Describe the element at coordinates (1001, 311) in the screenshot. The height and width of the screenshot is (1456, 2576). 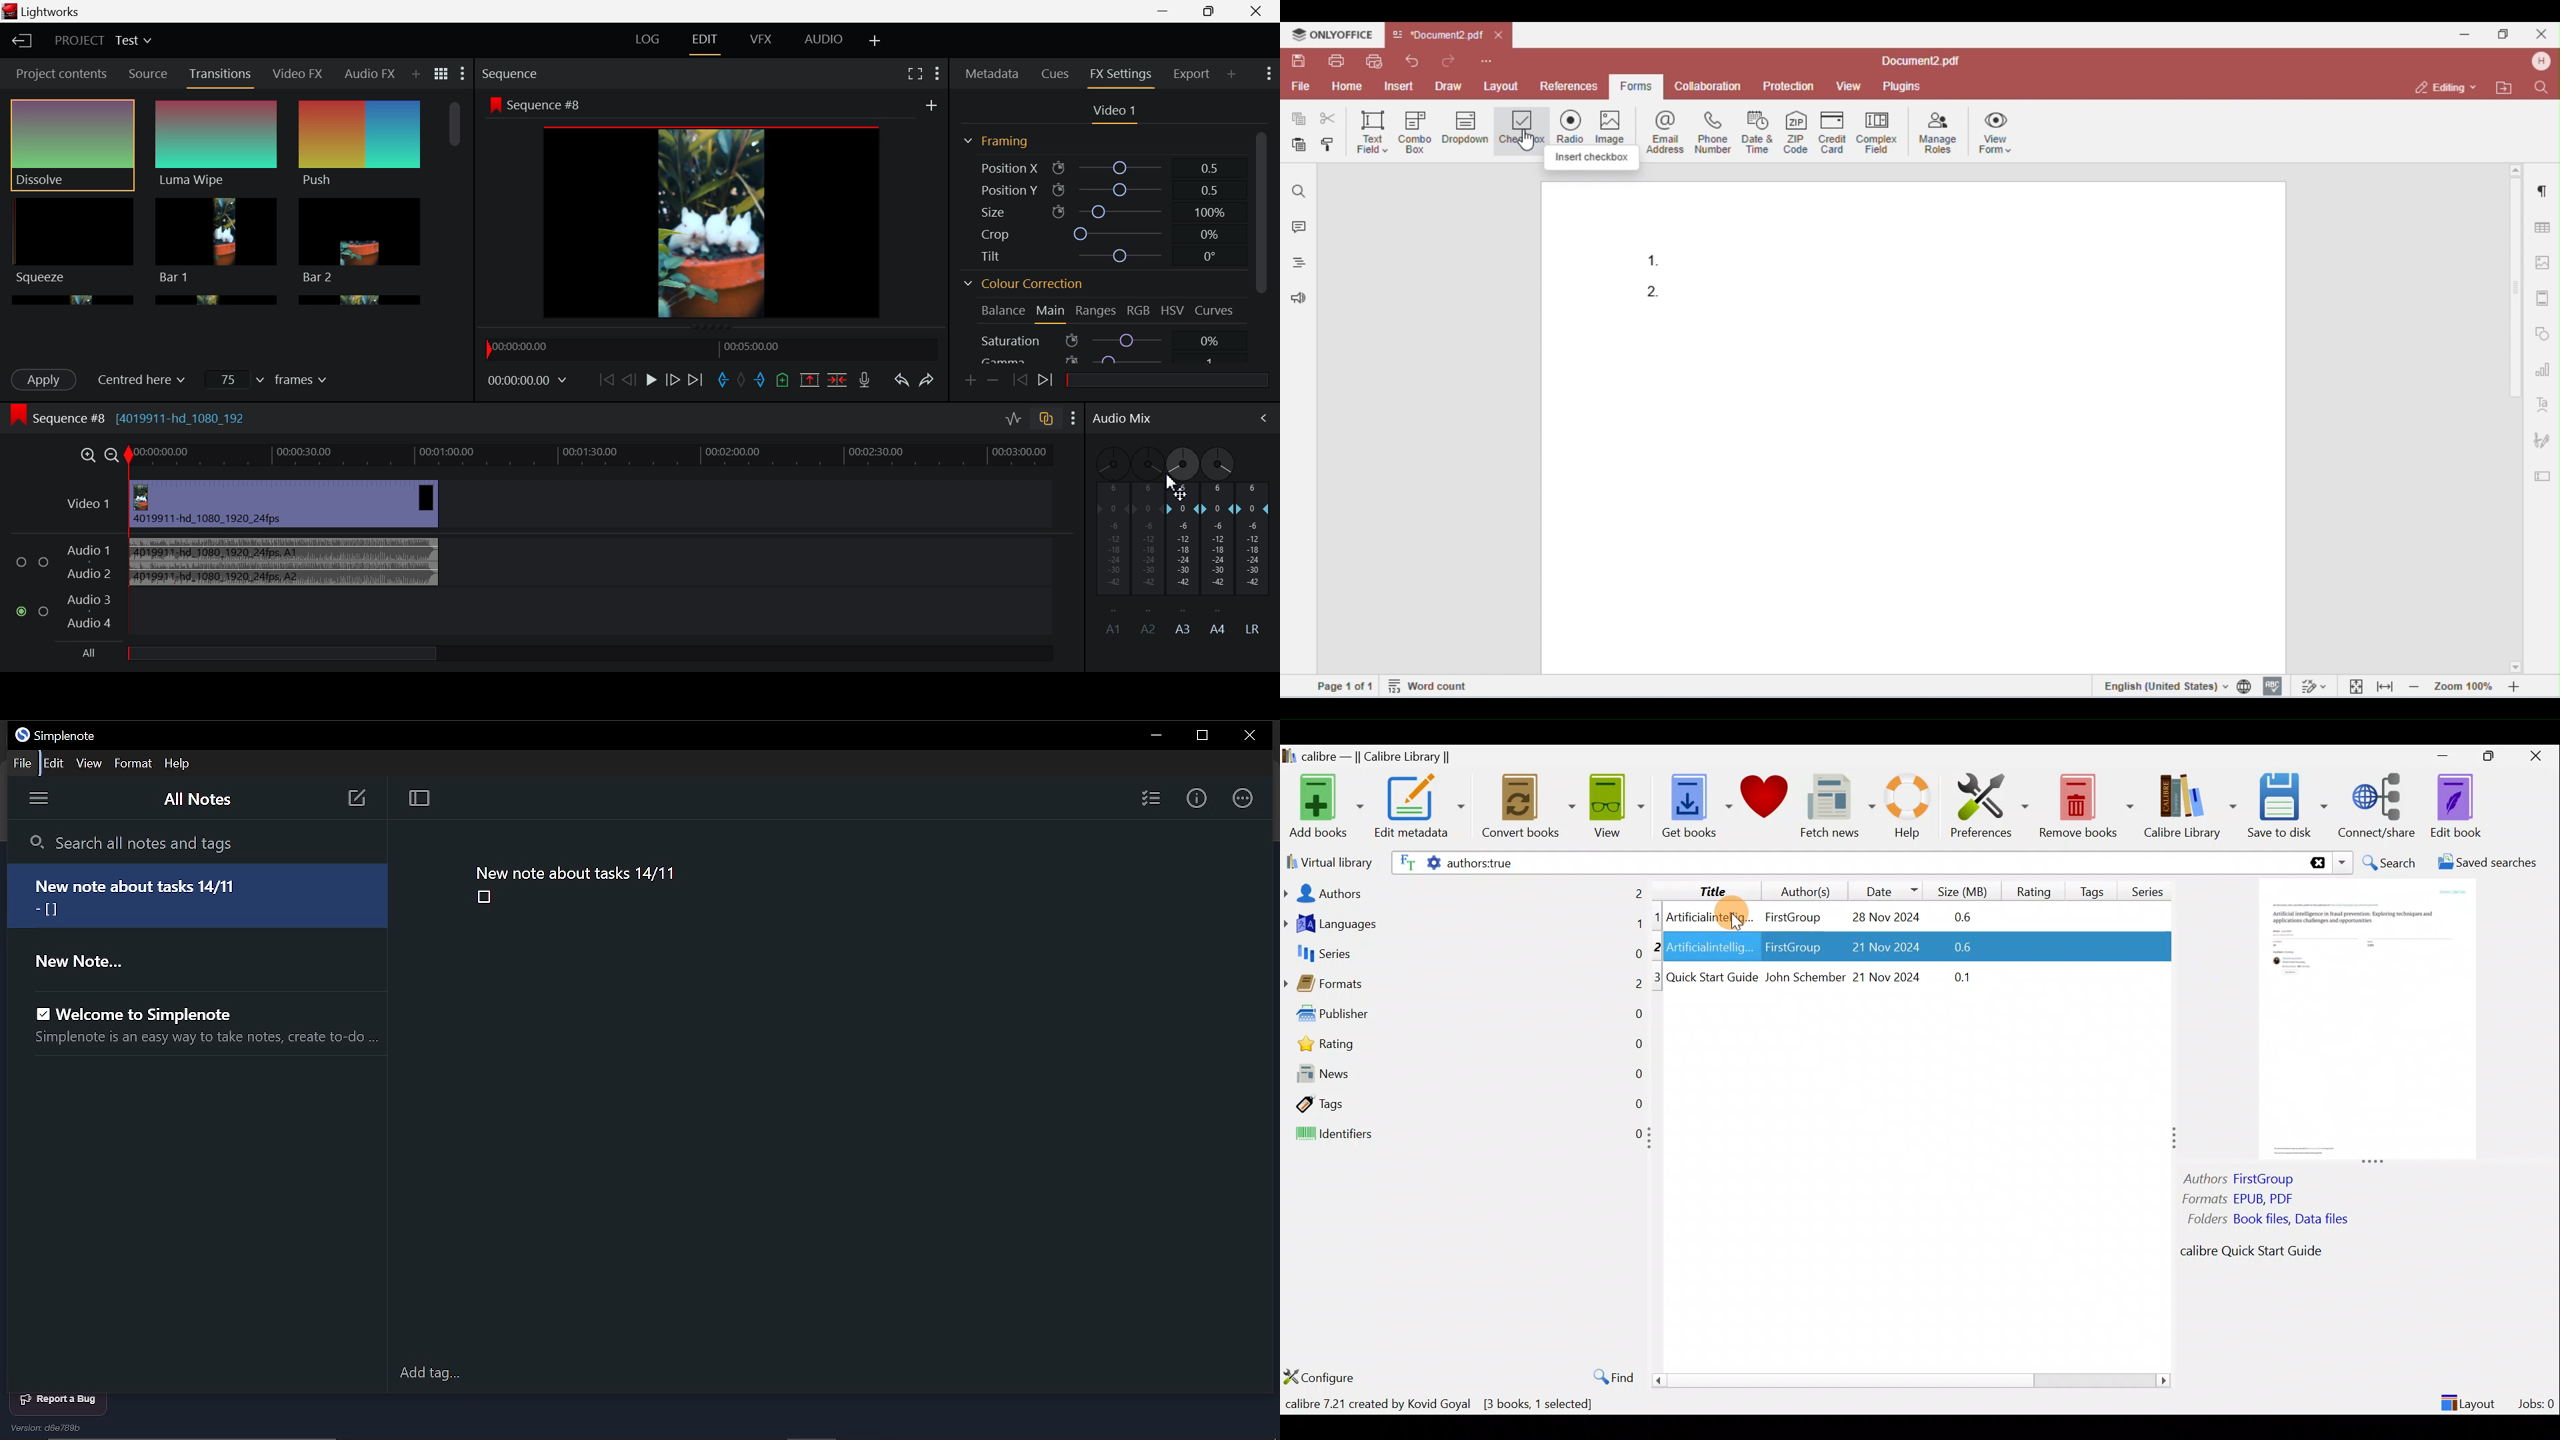
I see `Balance` at that location.